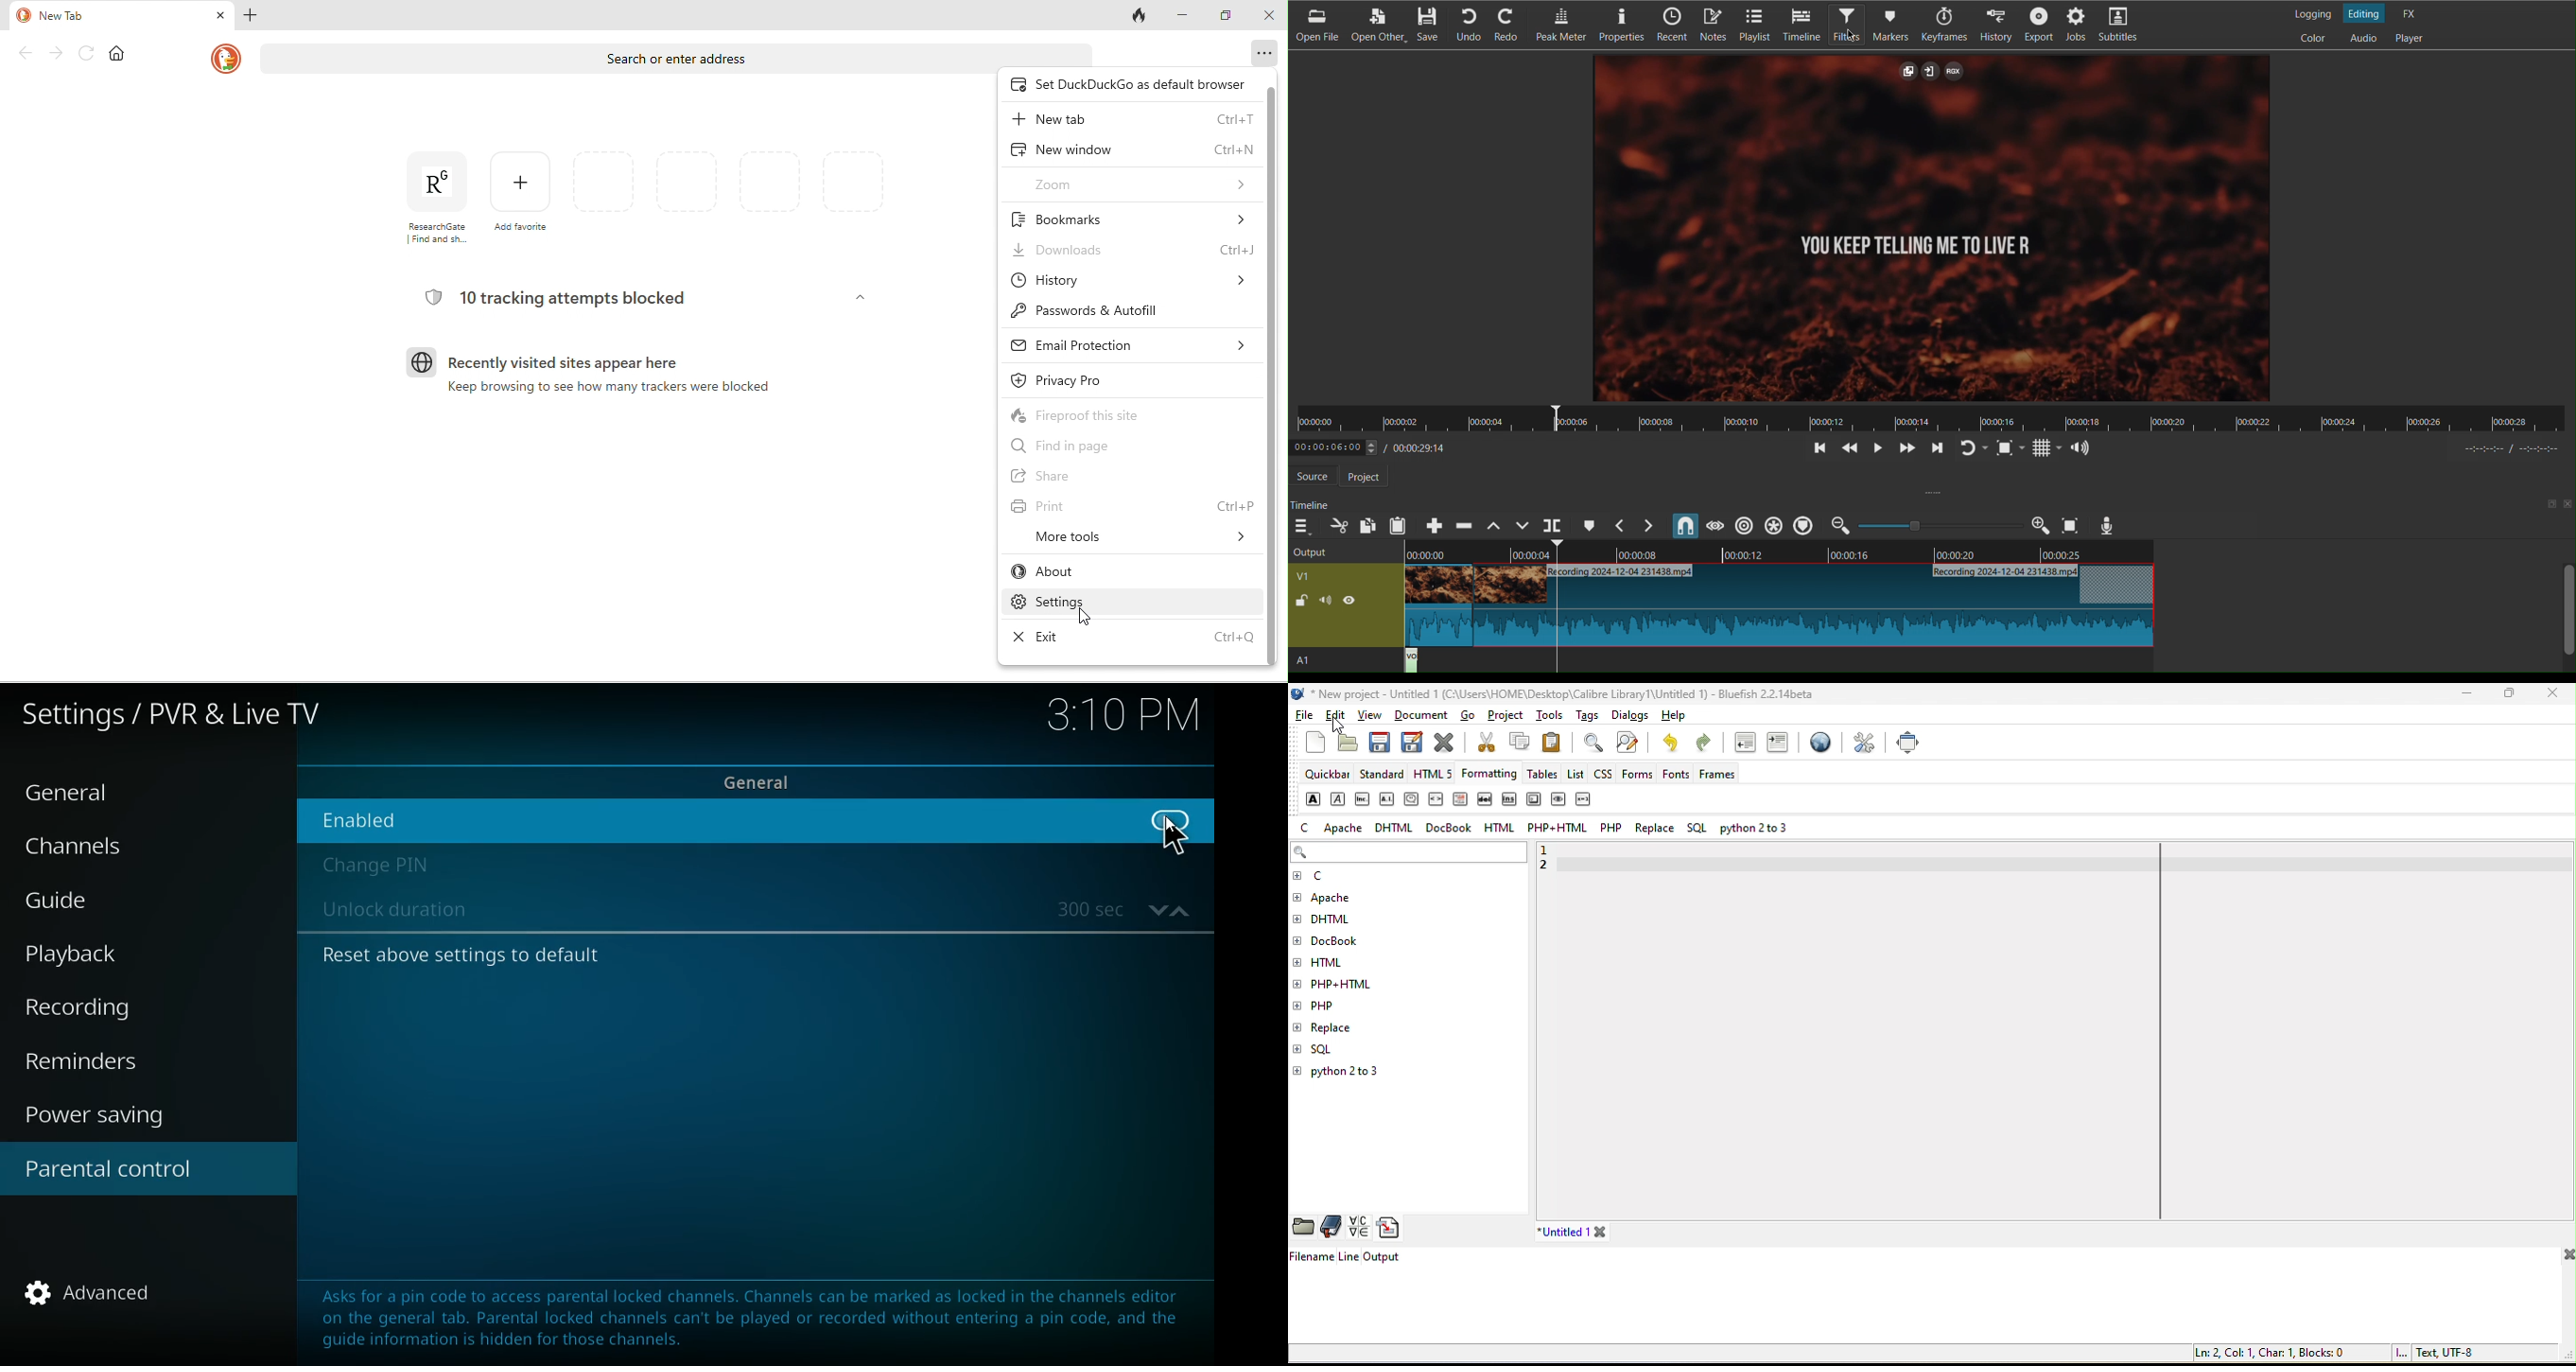 This screenshot has height=1372, width=2576. I want to click on apache, so click(1346, 898).